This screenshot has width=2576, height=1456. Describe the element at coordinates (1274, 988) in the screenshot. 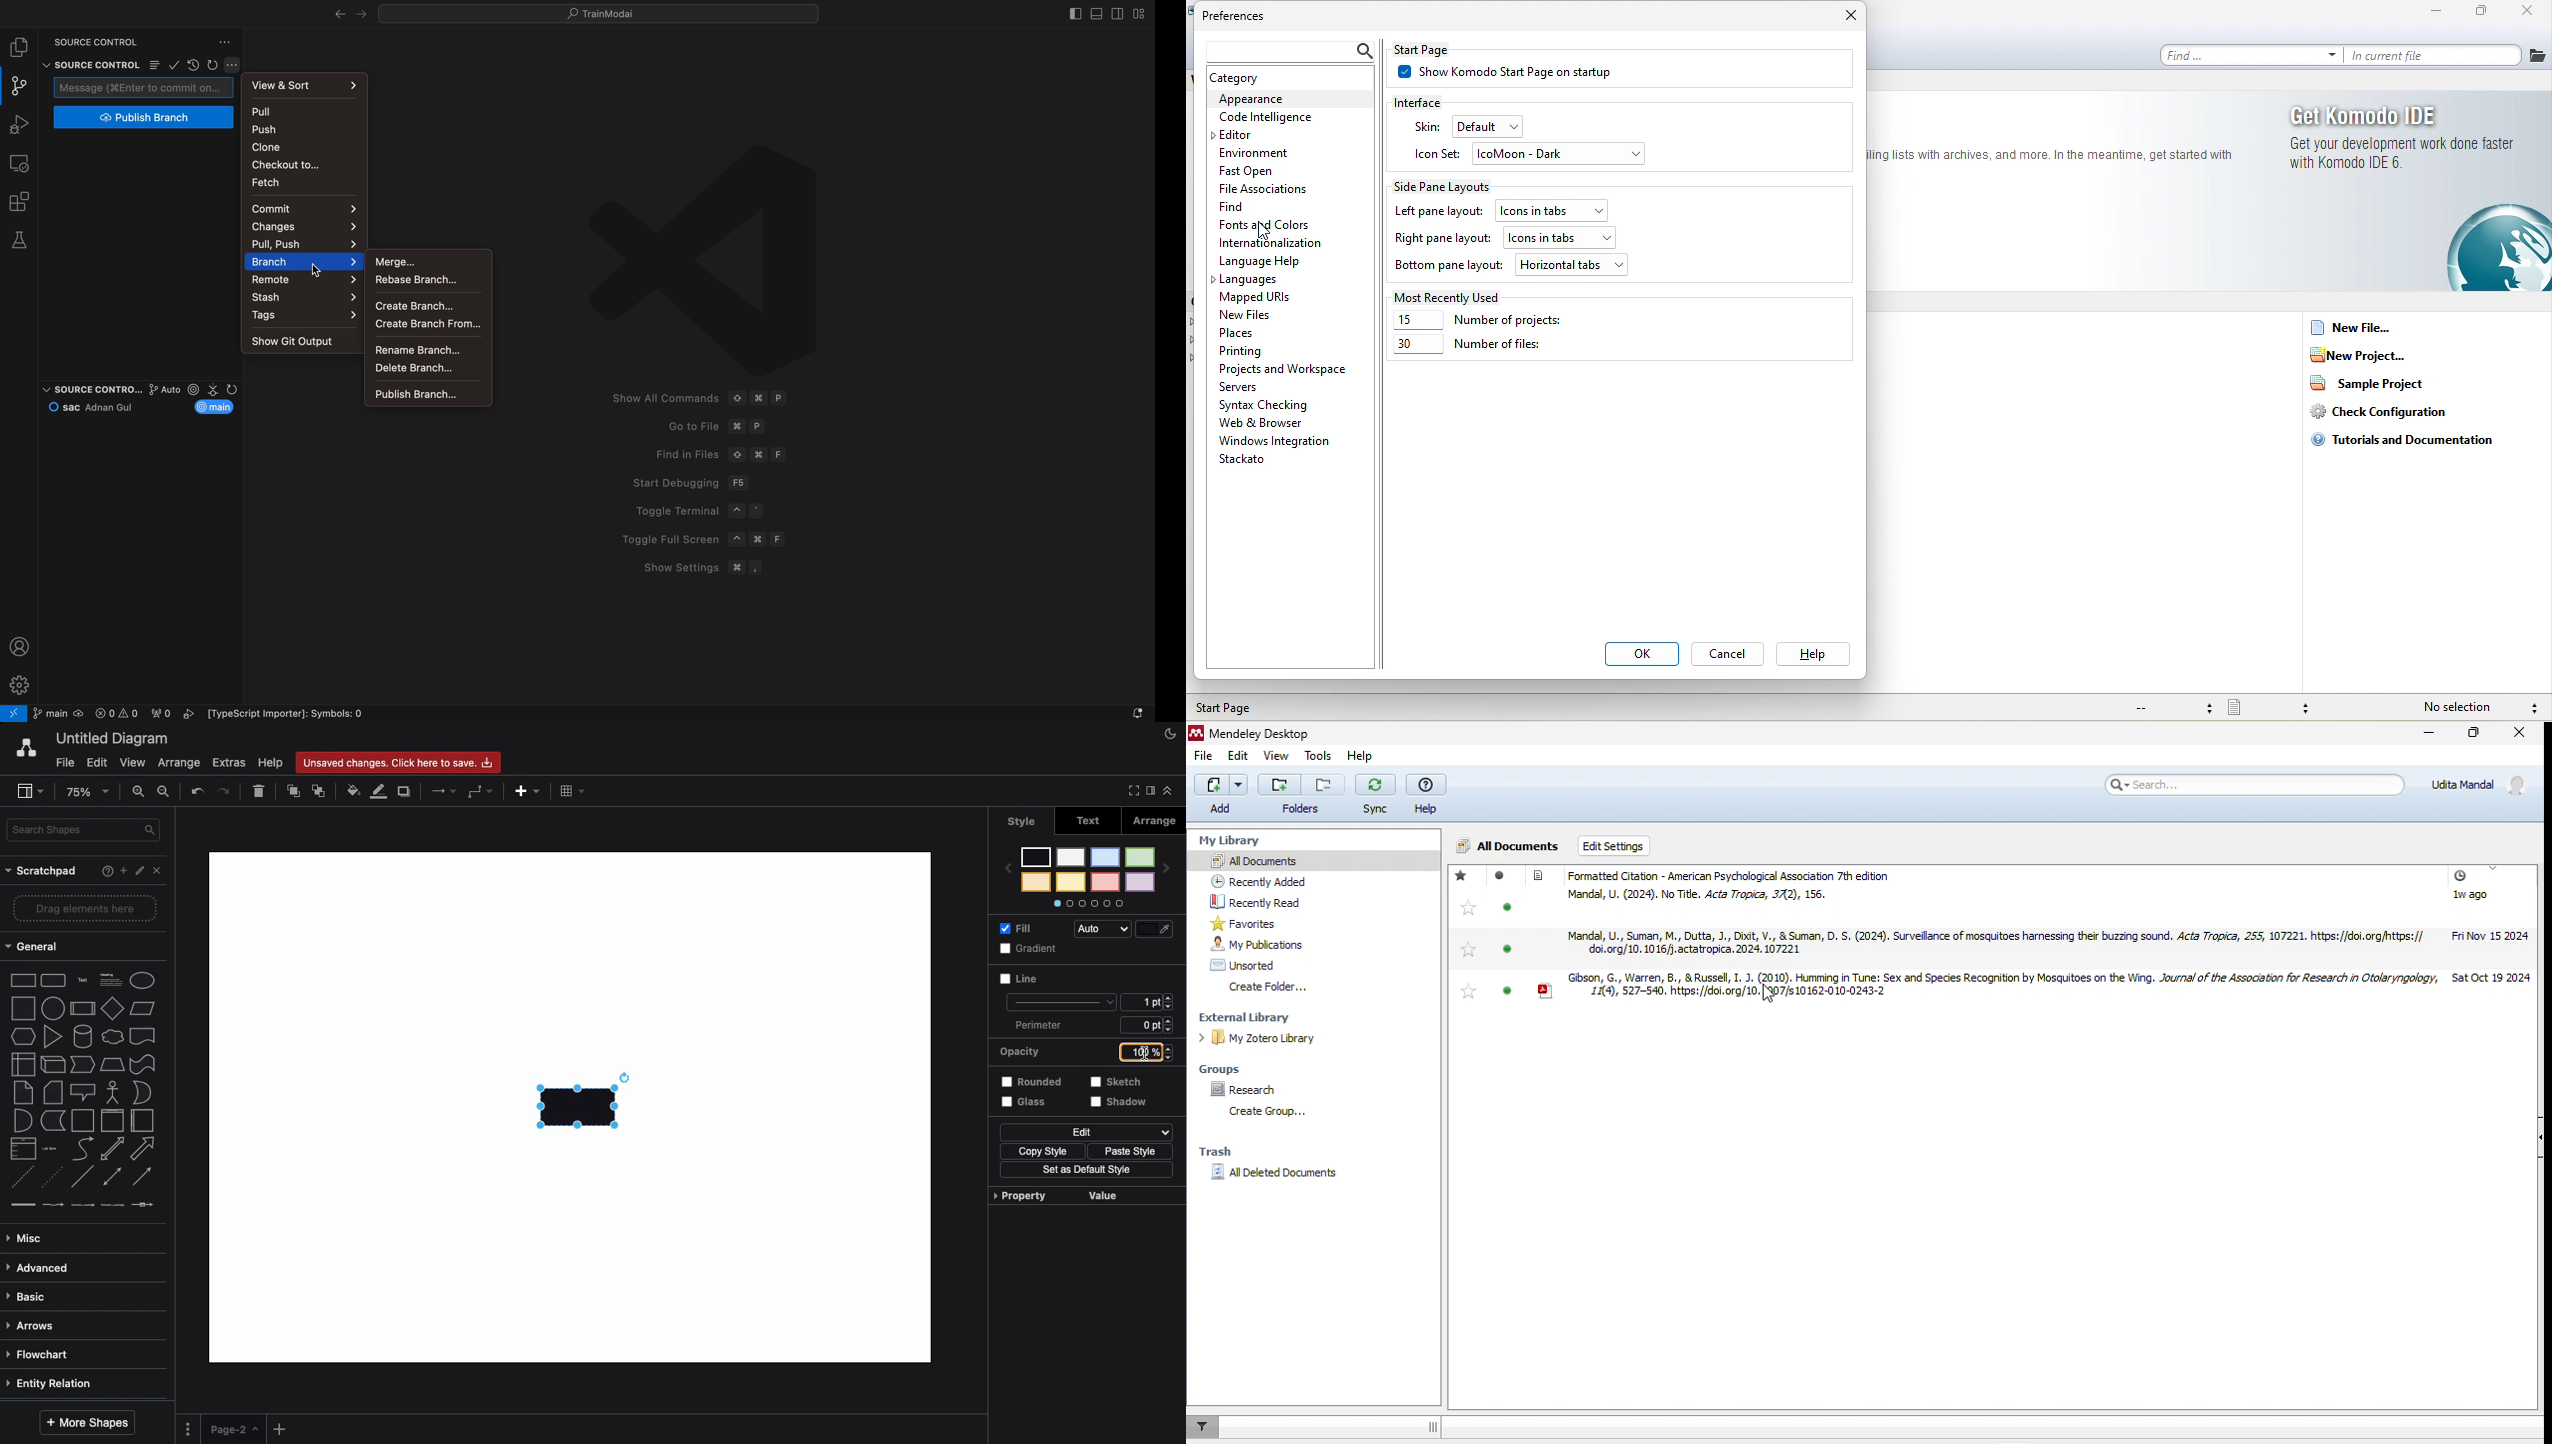

I see `create folder` at that location.